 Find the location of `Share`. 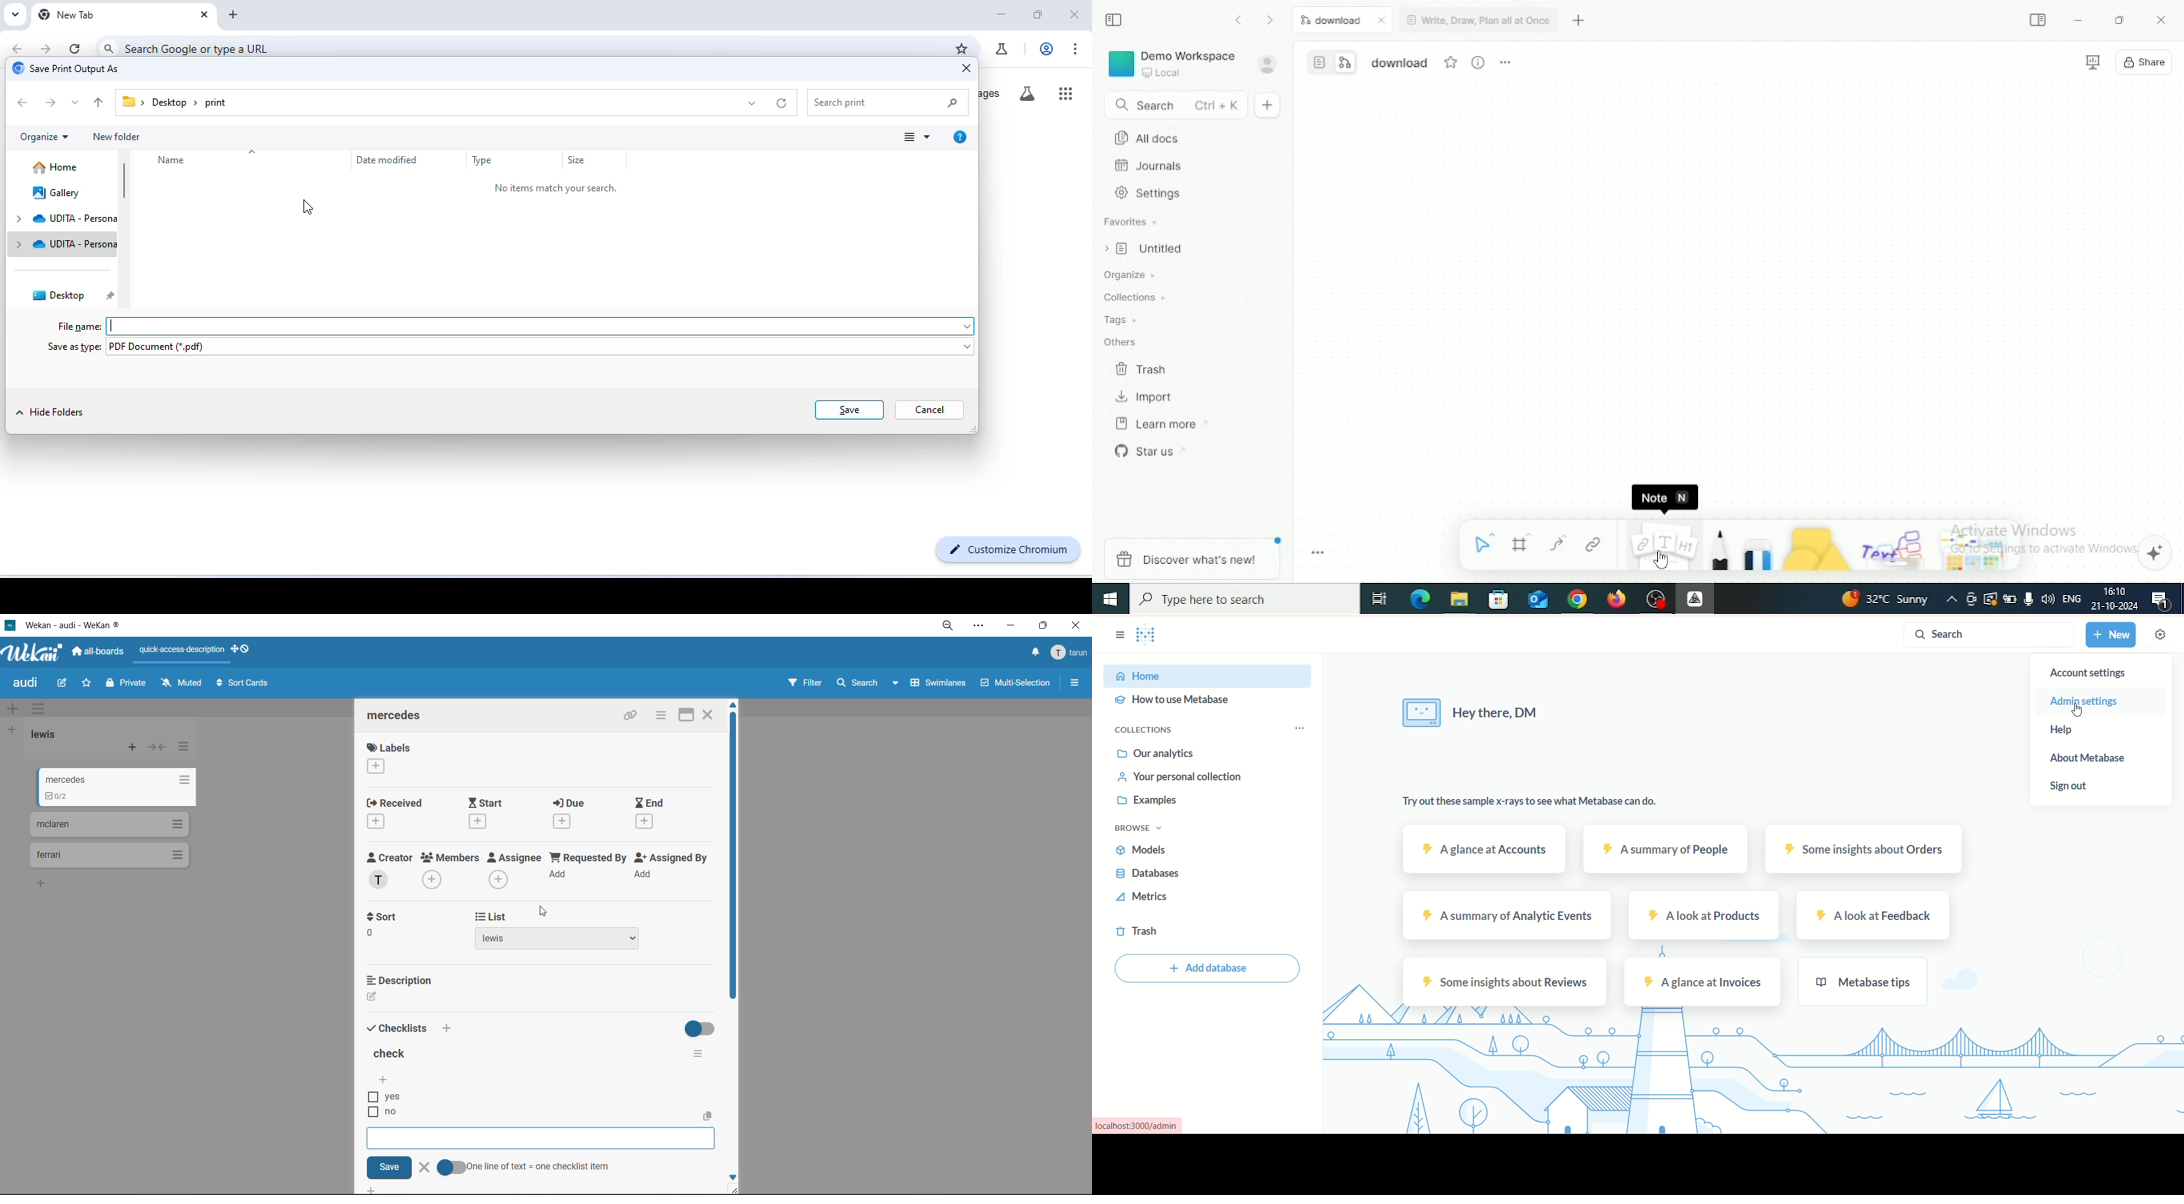

Share is located at coordinates (2144, 62).